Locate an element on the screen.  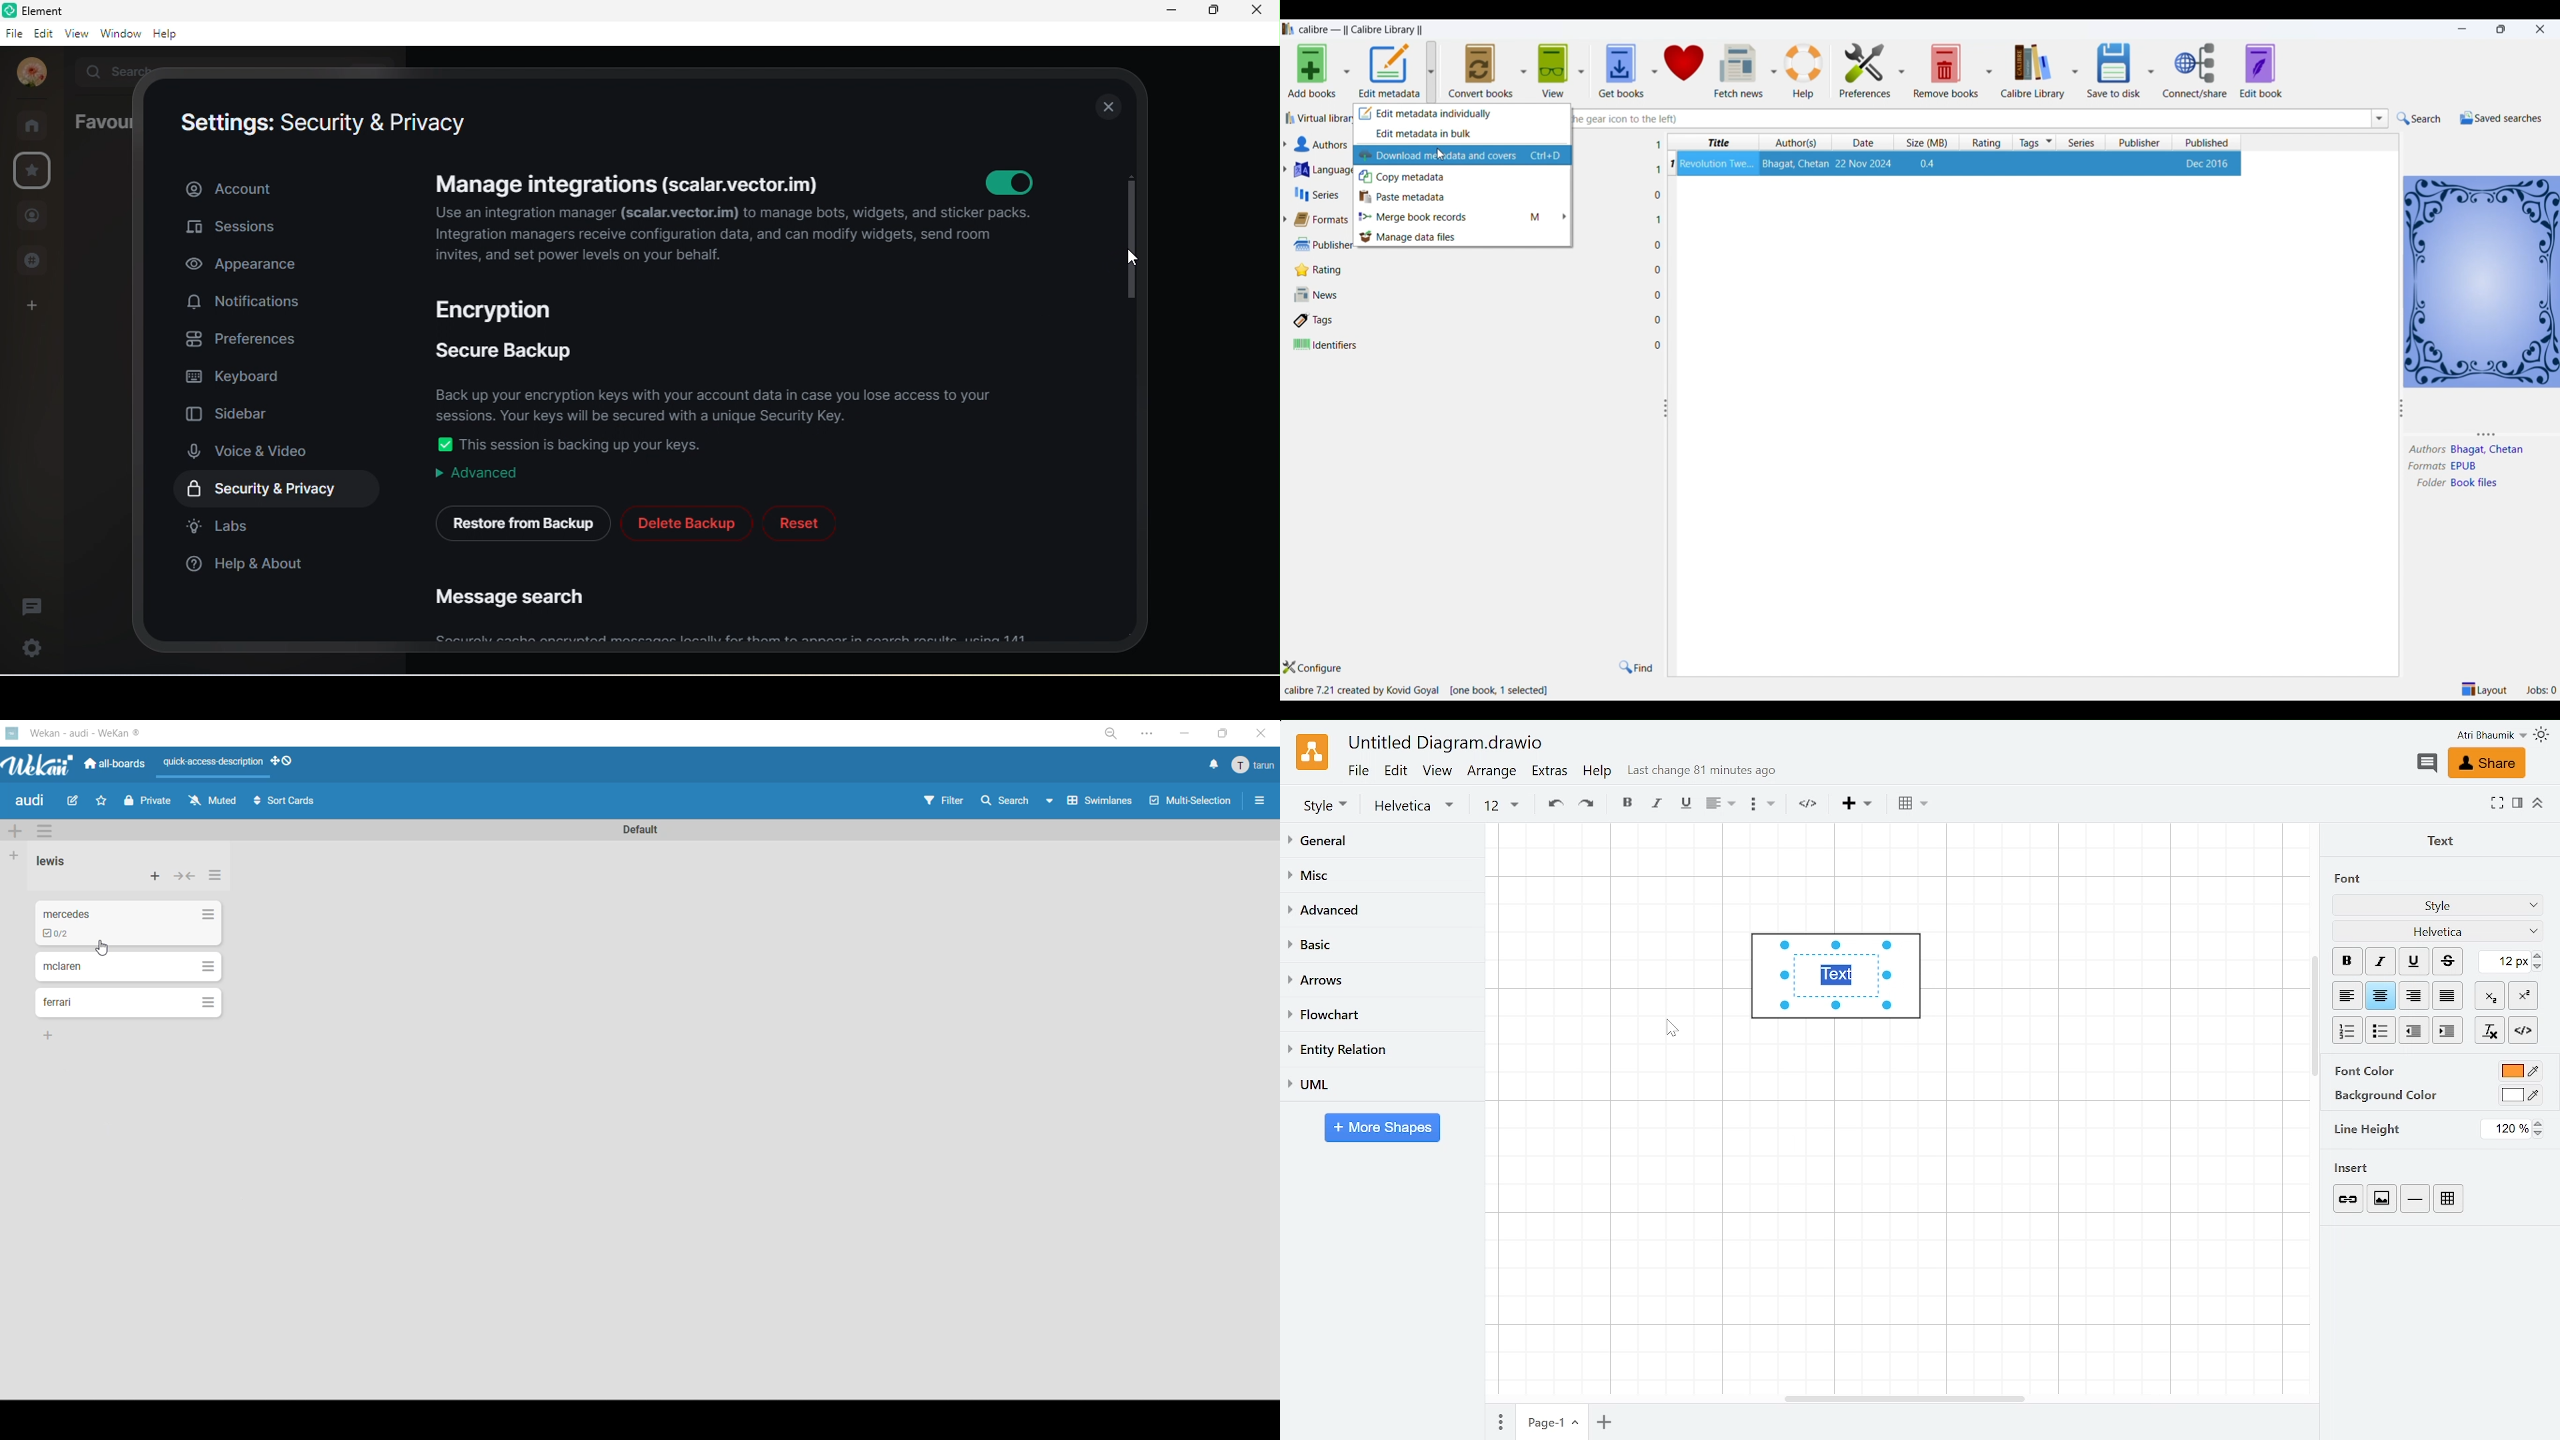
help is located at coordinates (170, 34).